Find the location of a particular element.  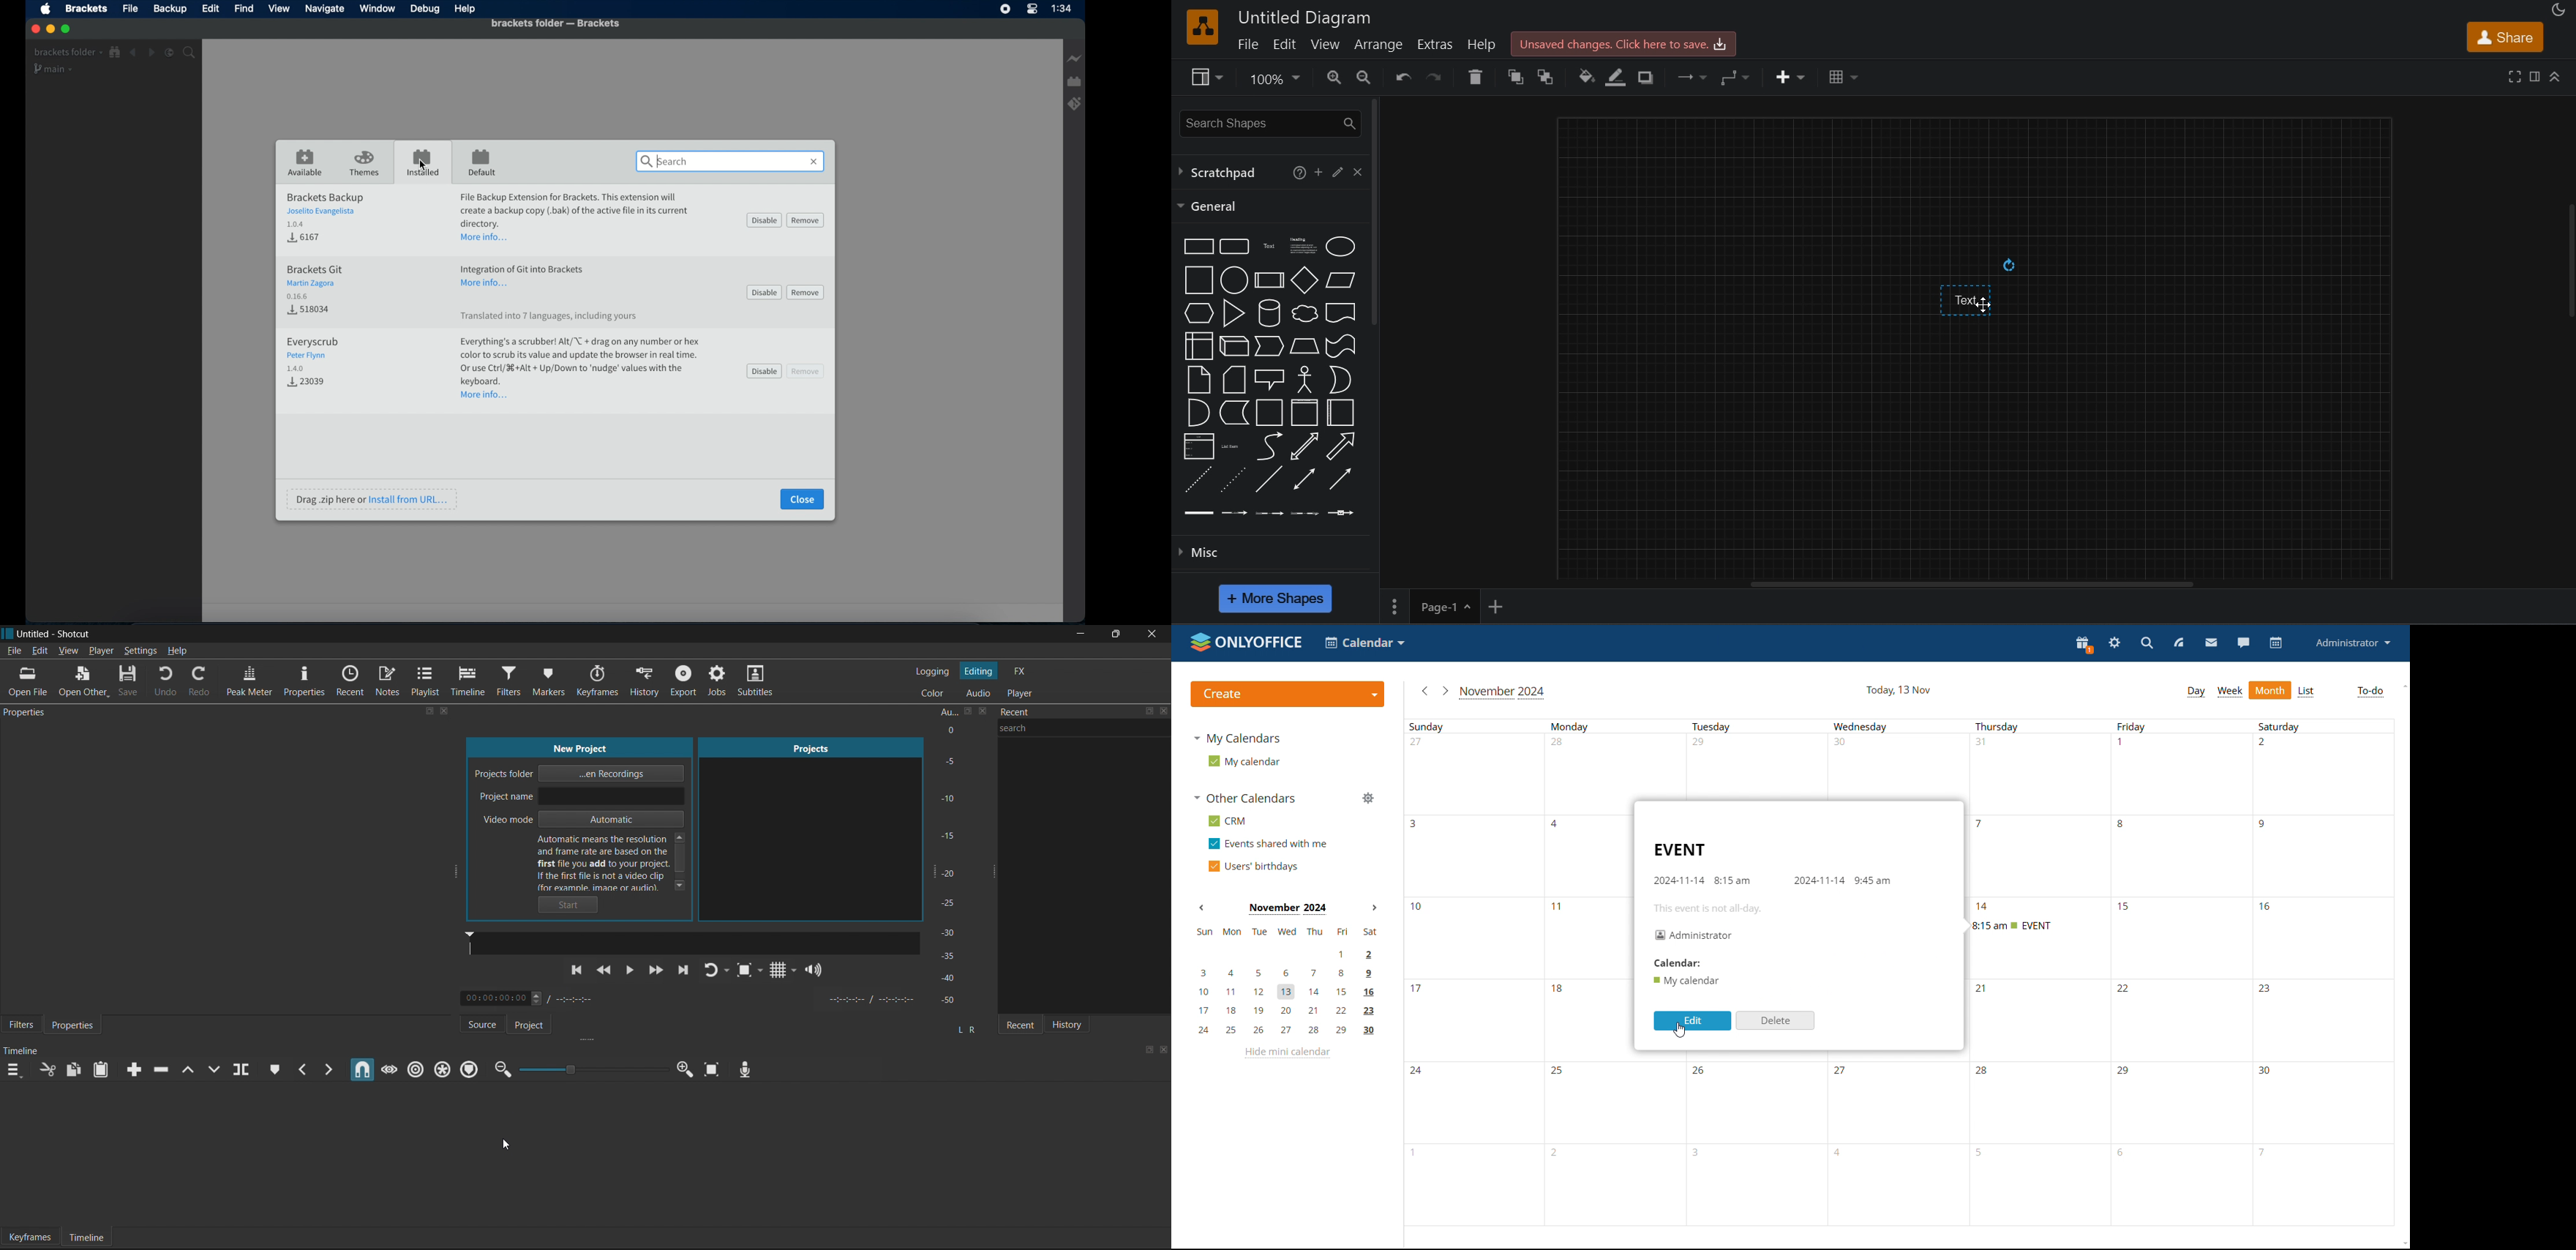

View is located at coordinates (278, 8).